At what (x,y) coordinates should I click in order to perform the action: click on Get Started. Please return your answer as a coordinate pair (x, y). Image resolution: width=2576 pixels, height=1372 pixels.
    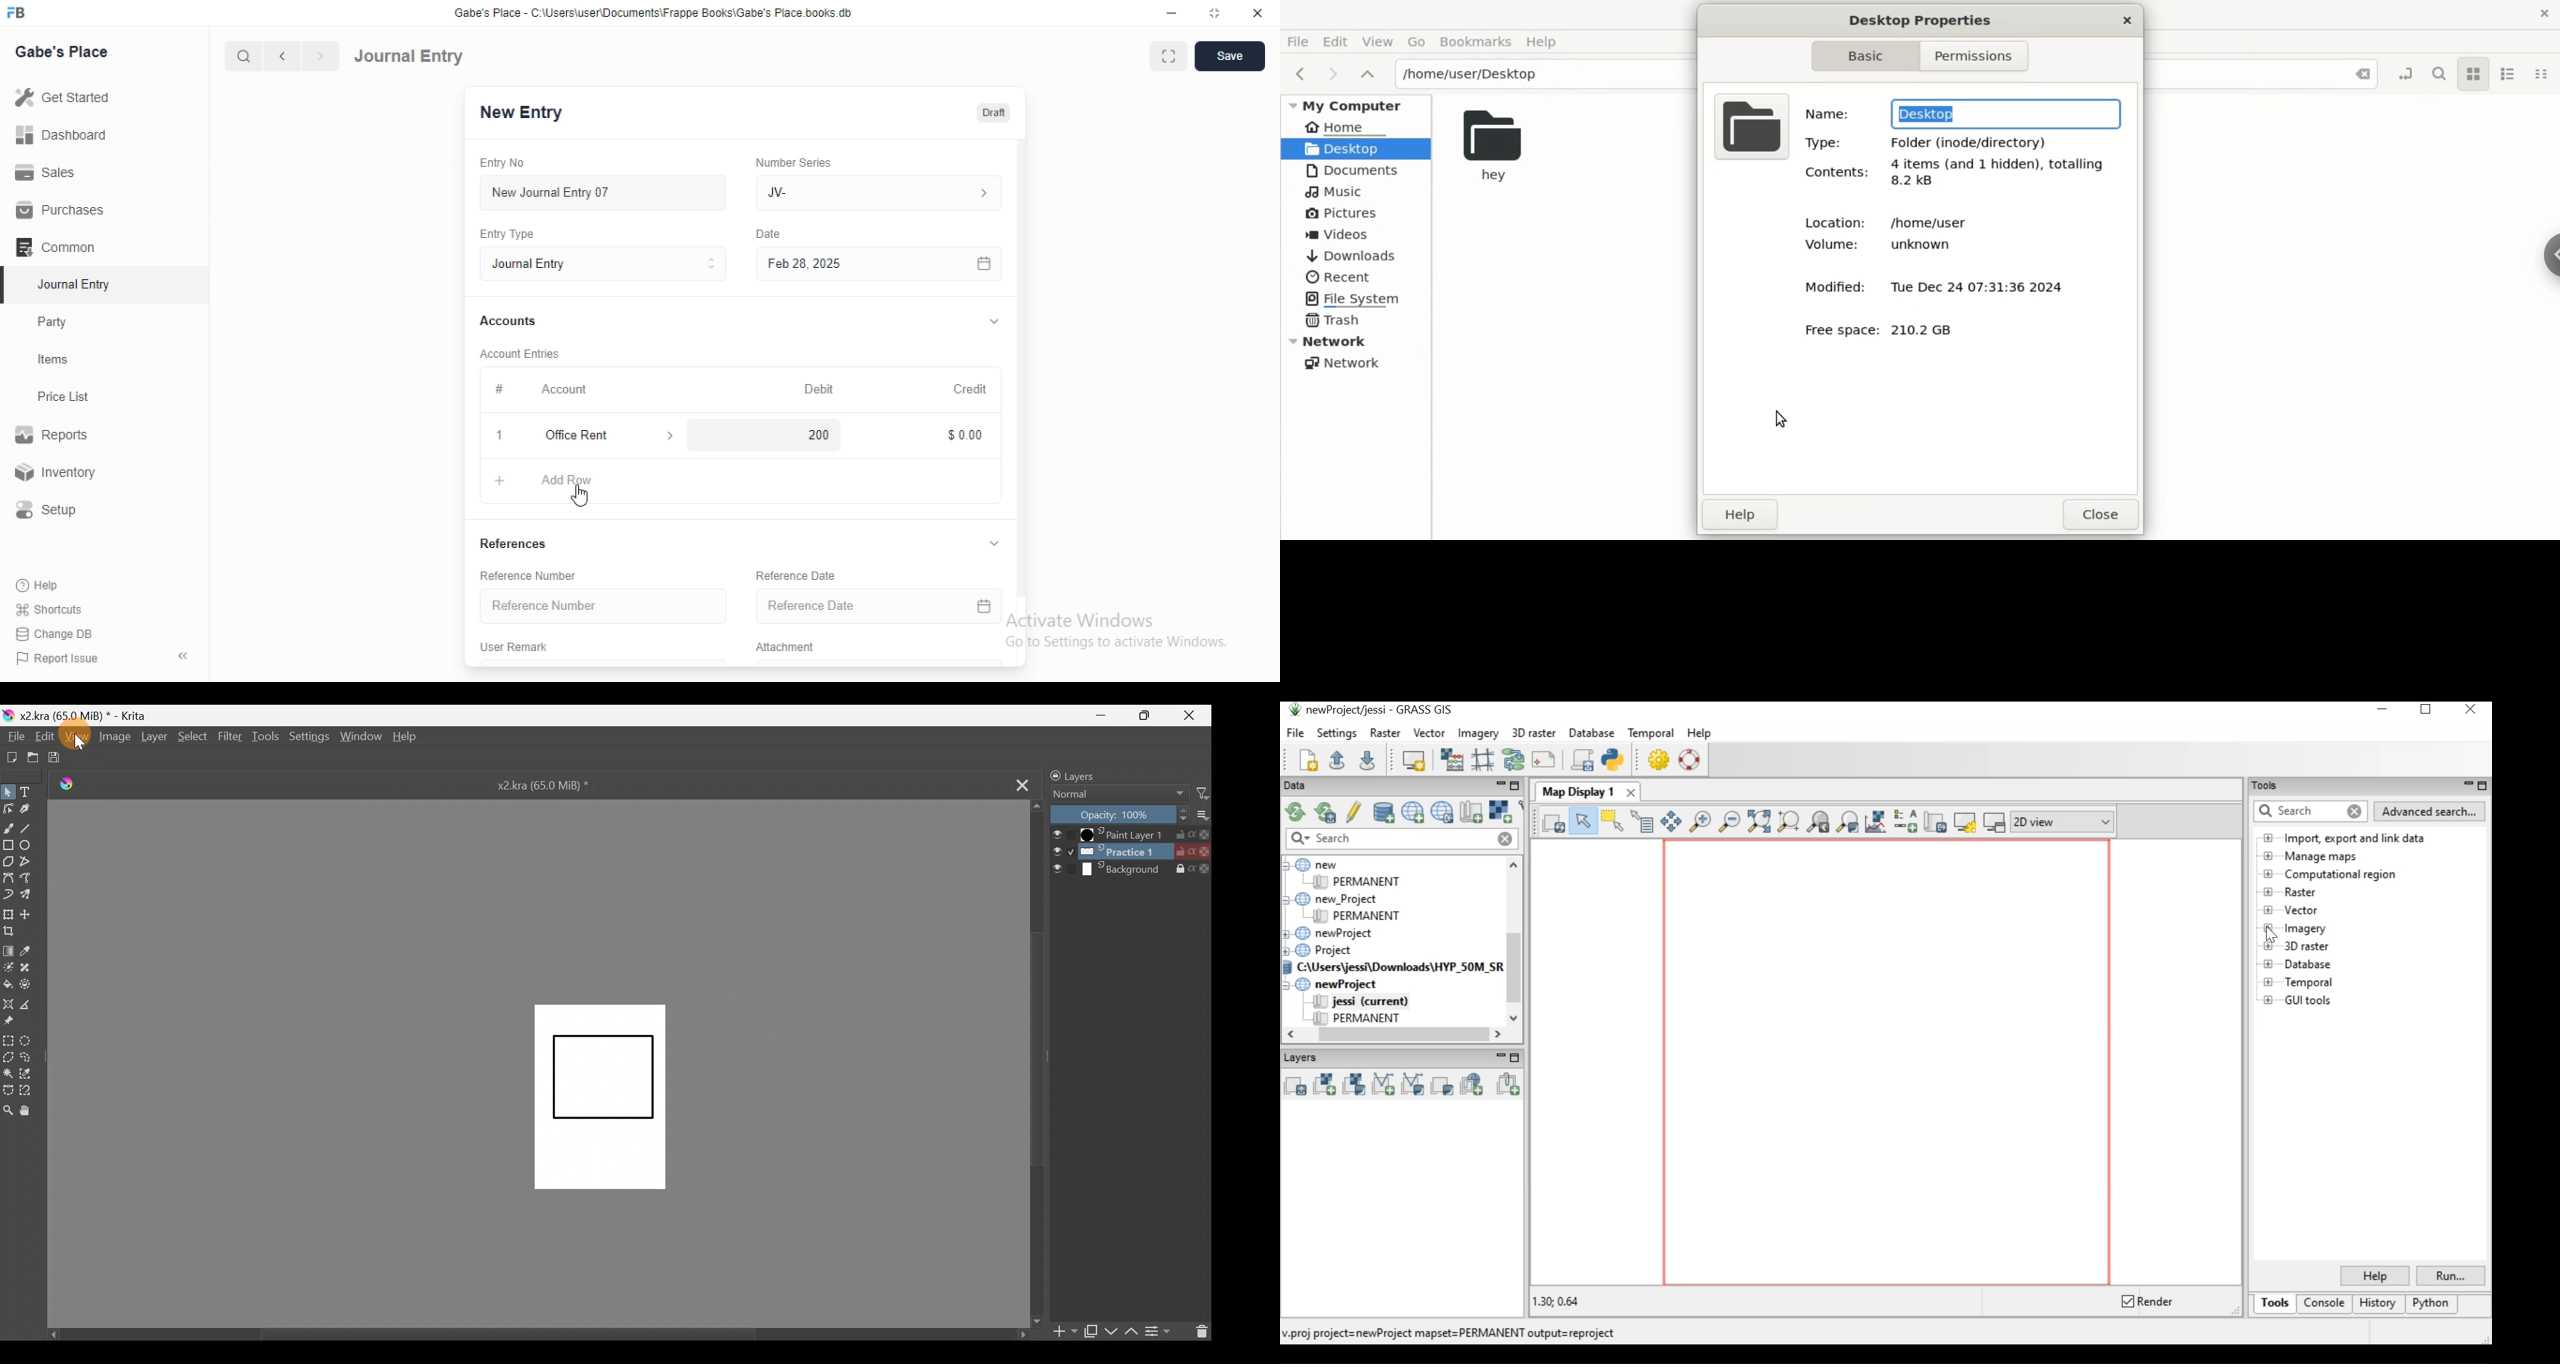
    Looking at the image, I should click on (61, 99).